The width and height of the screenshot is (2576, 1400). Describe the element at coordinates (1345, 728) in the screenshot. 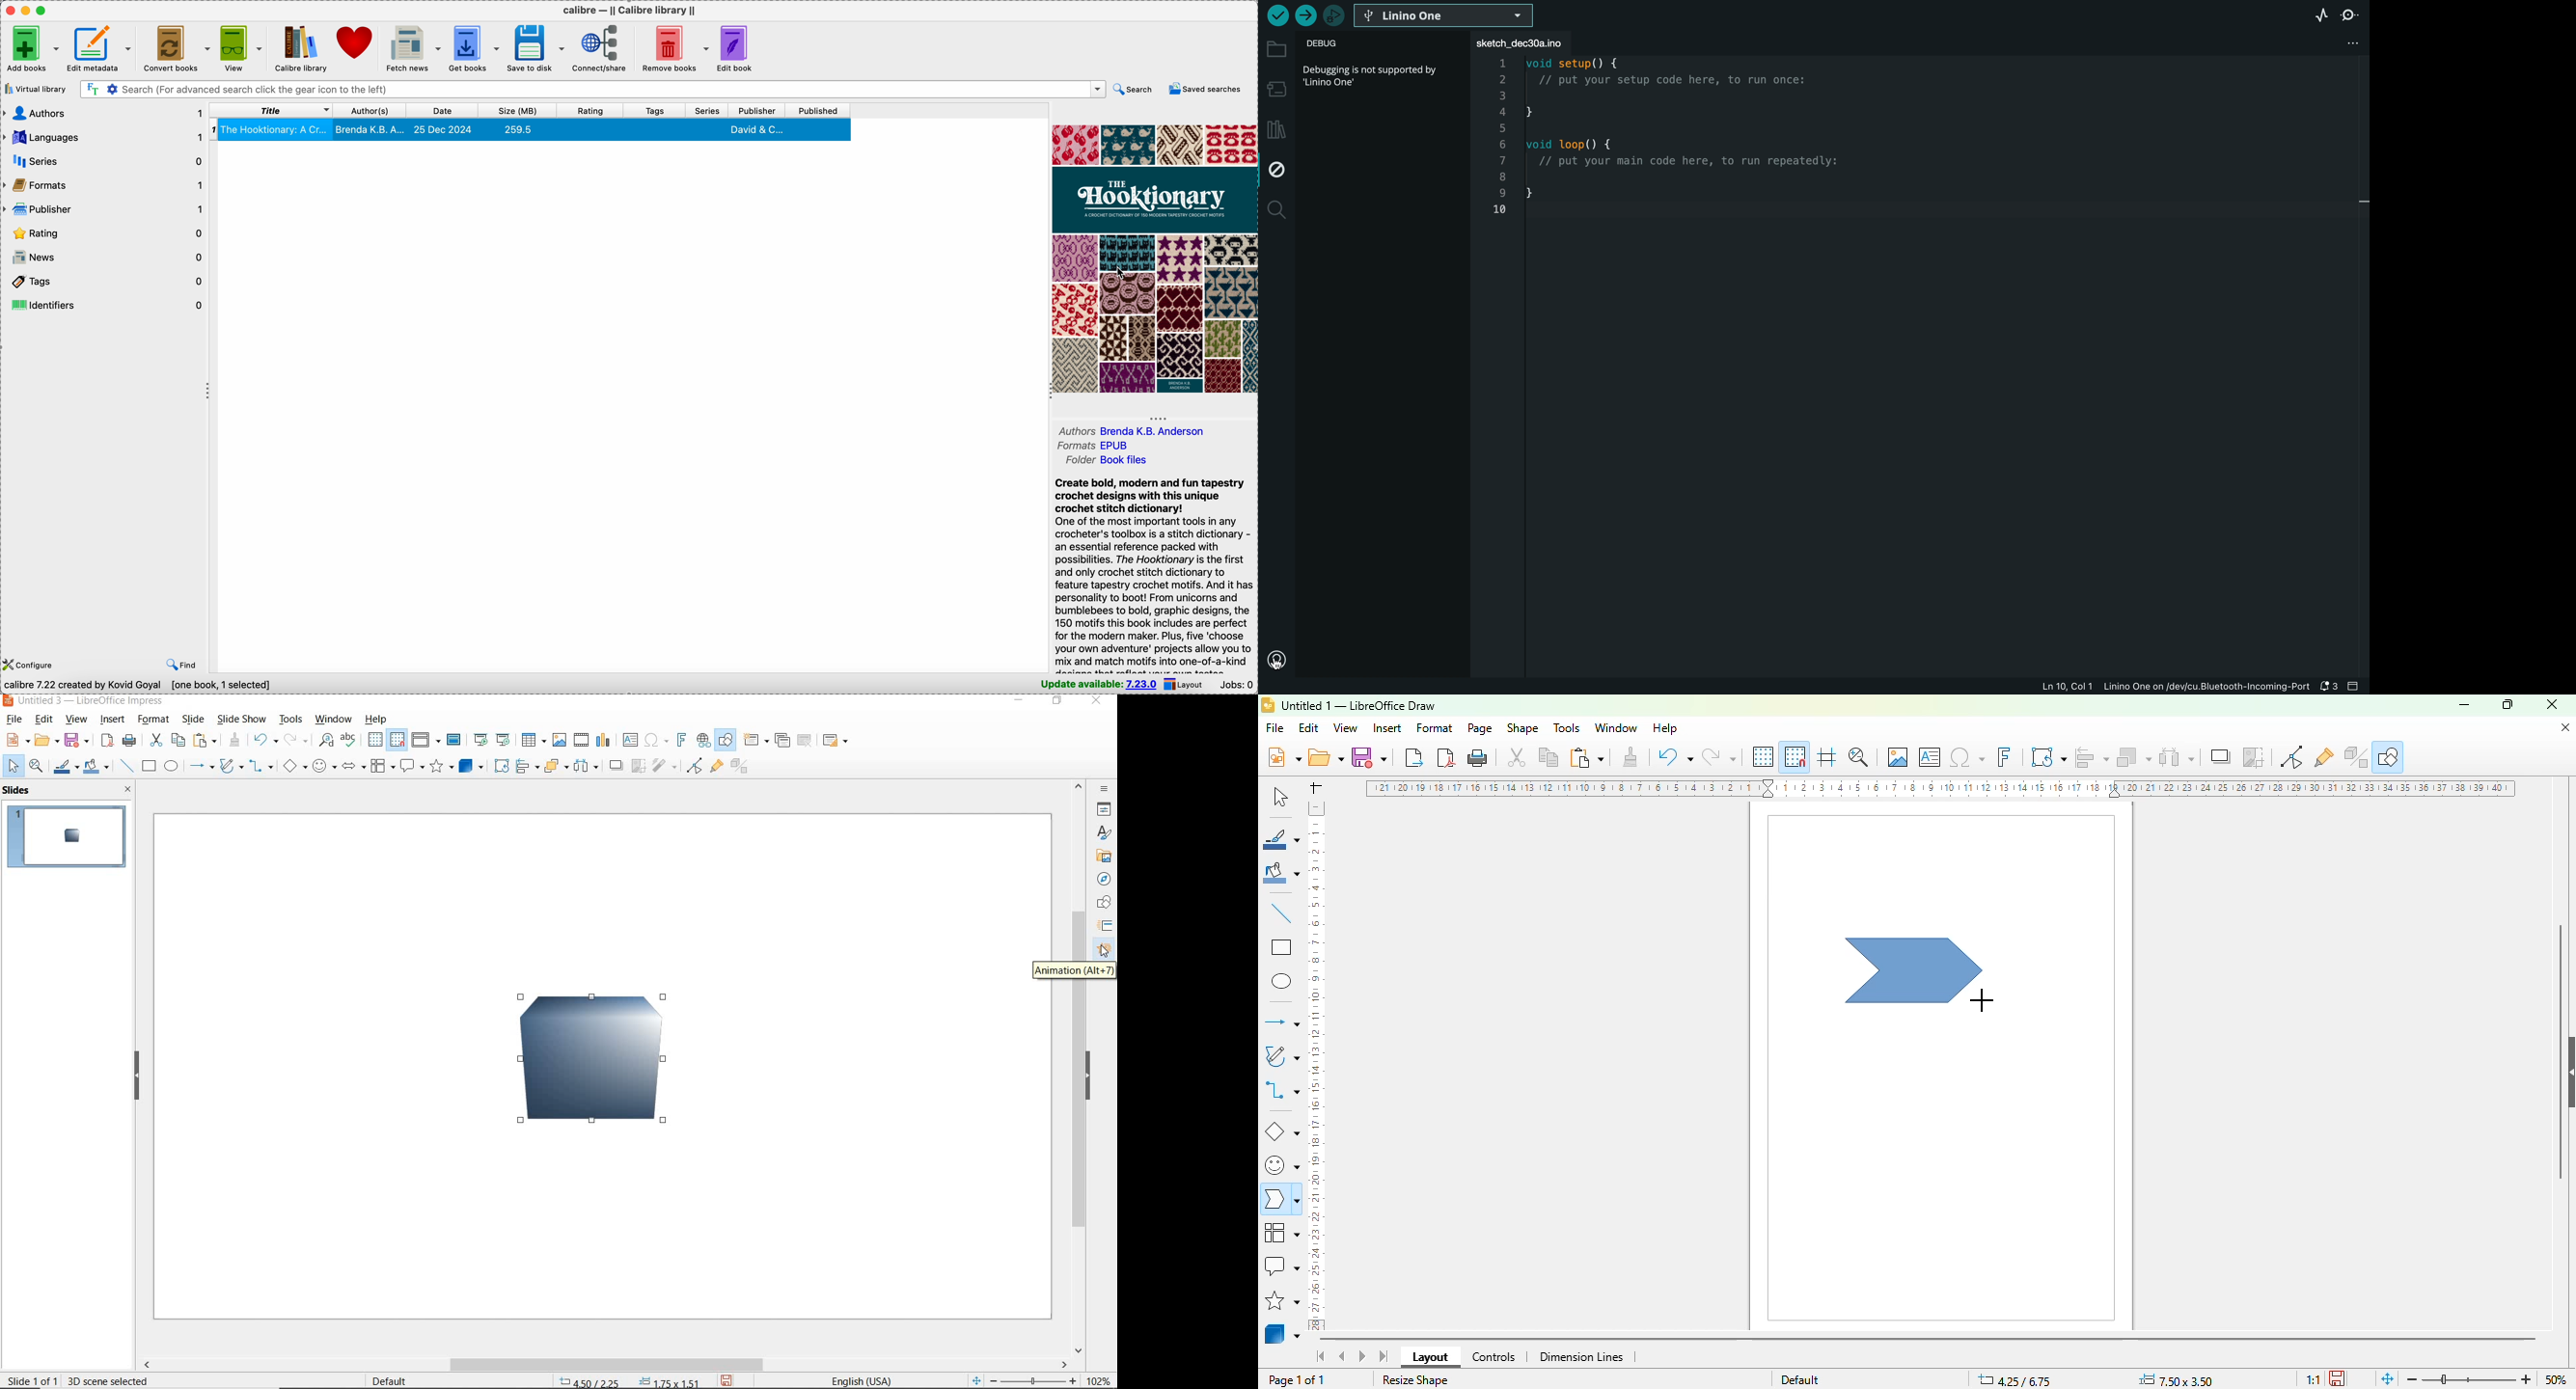

I see `view` at that location.